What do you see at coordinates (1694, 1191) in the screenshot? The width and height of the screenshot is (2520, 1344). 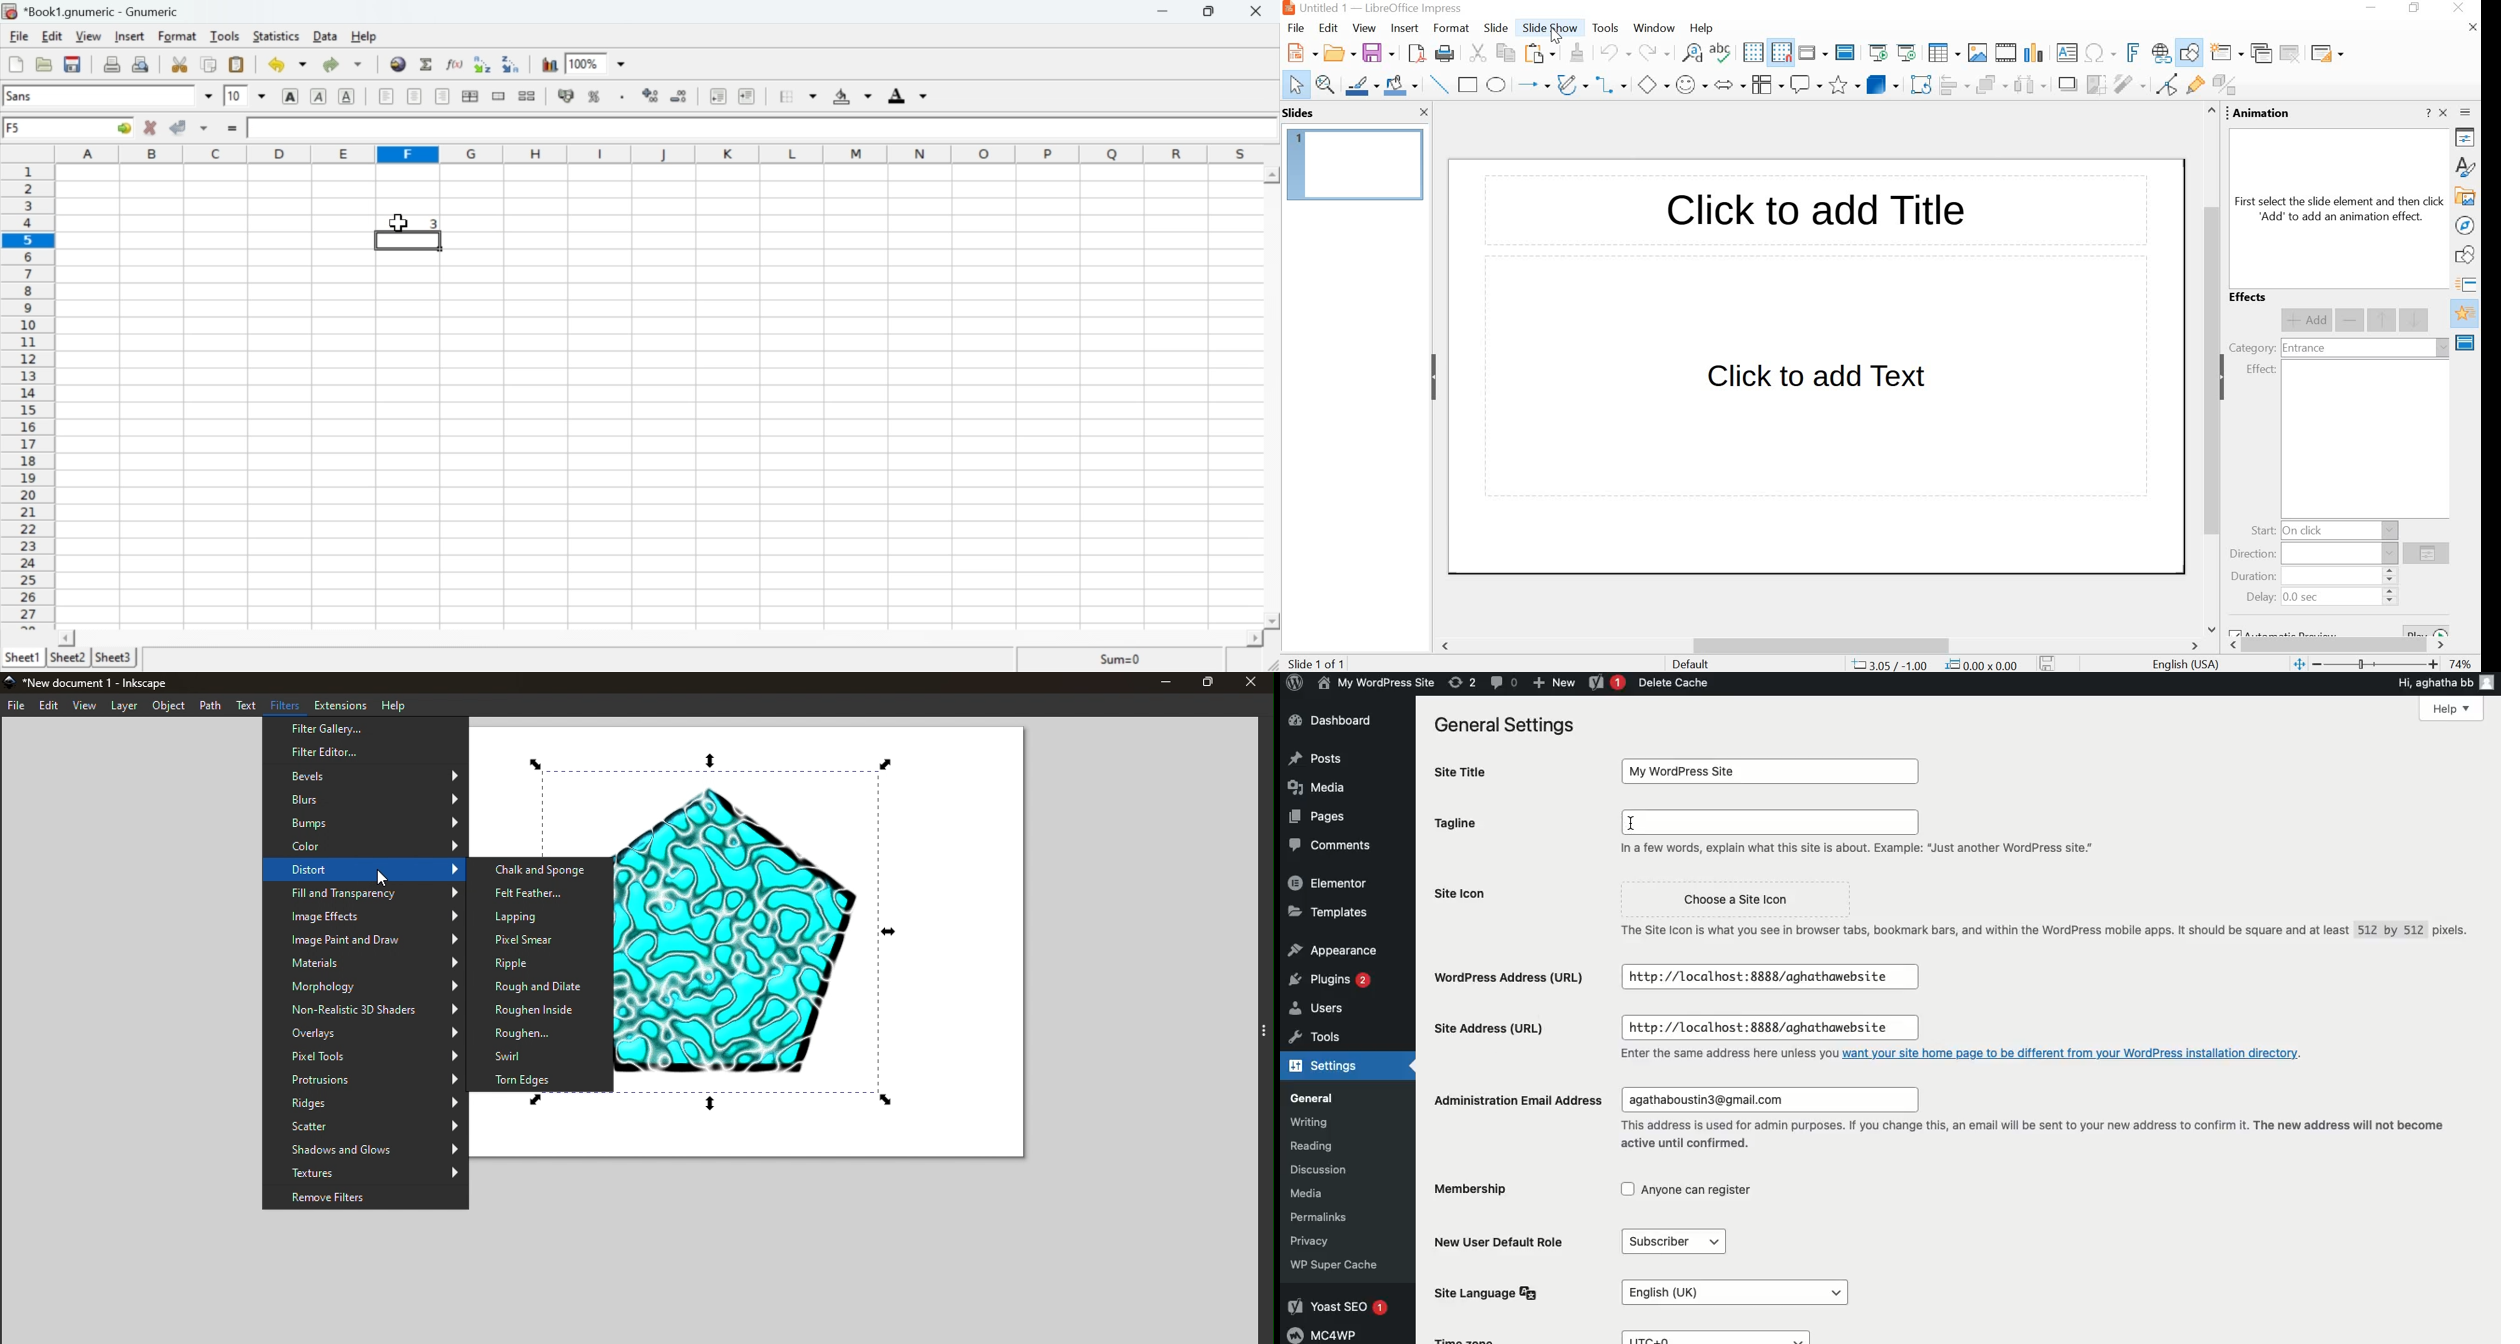 I see `Anyone can register` at bounding box center [1694, 1191].